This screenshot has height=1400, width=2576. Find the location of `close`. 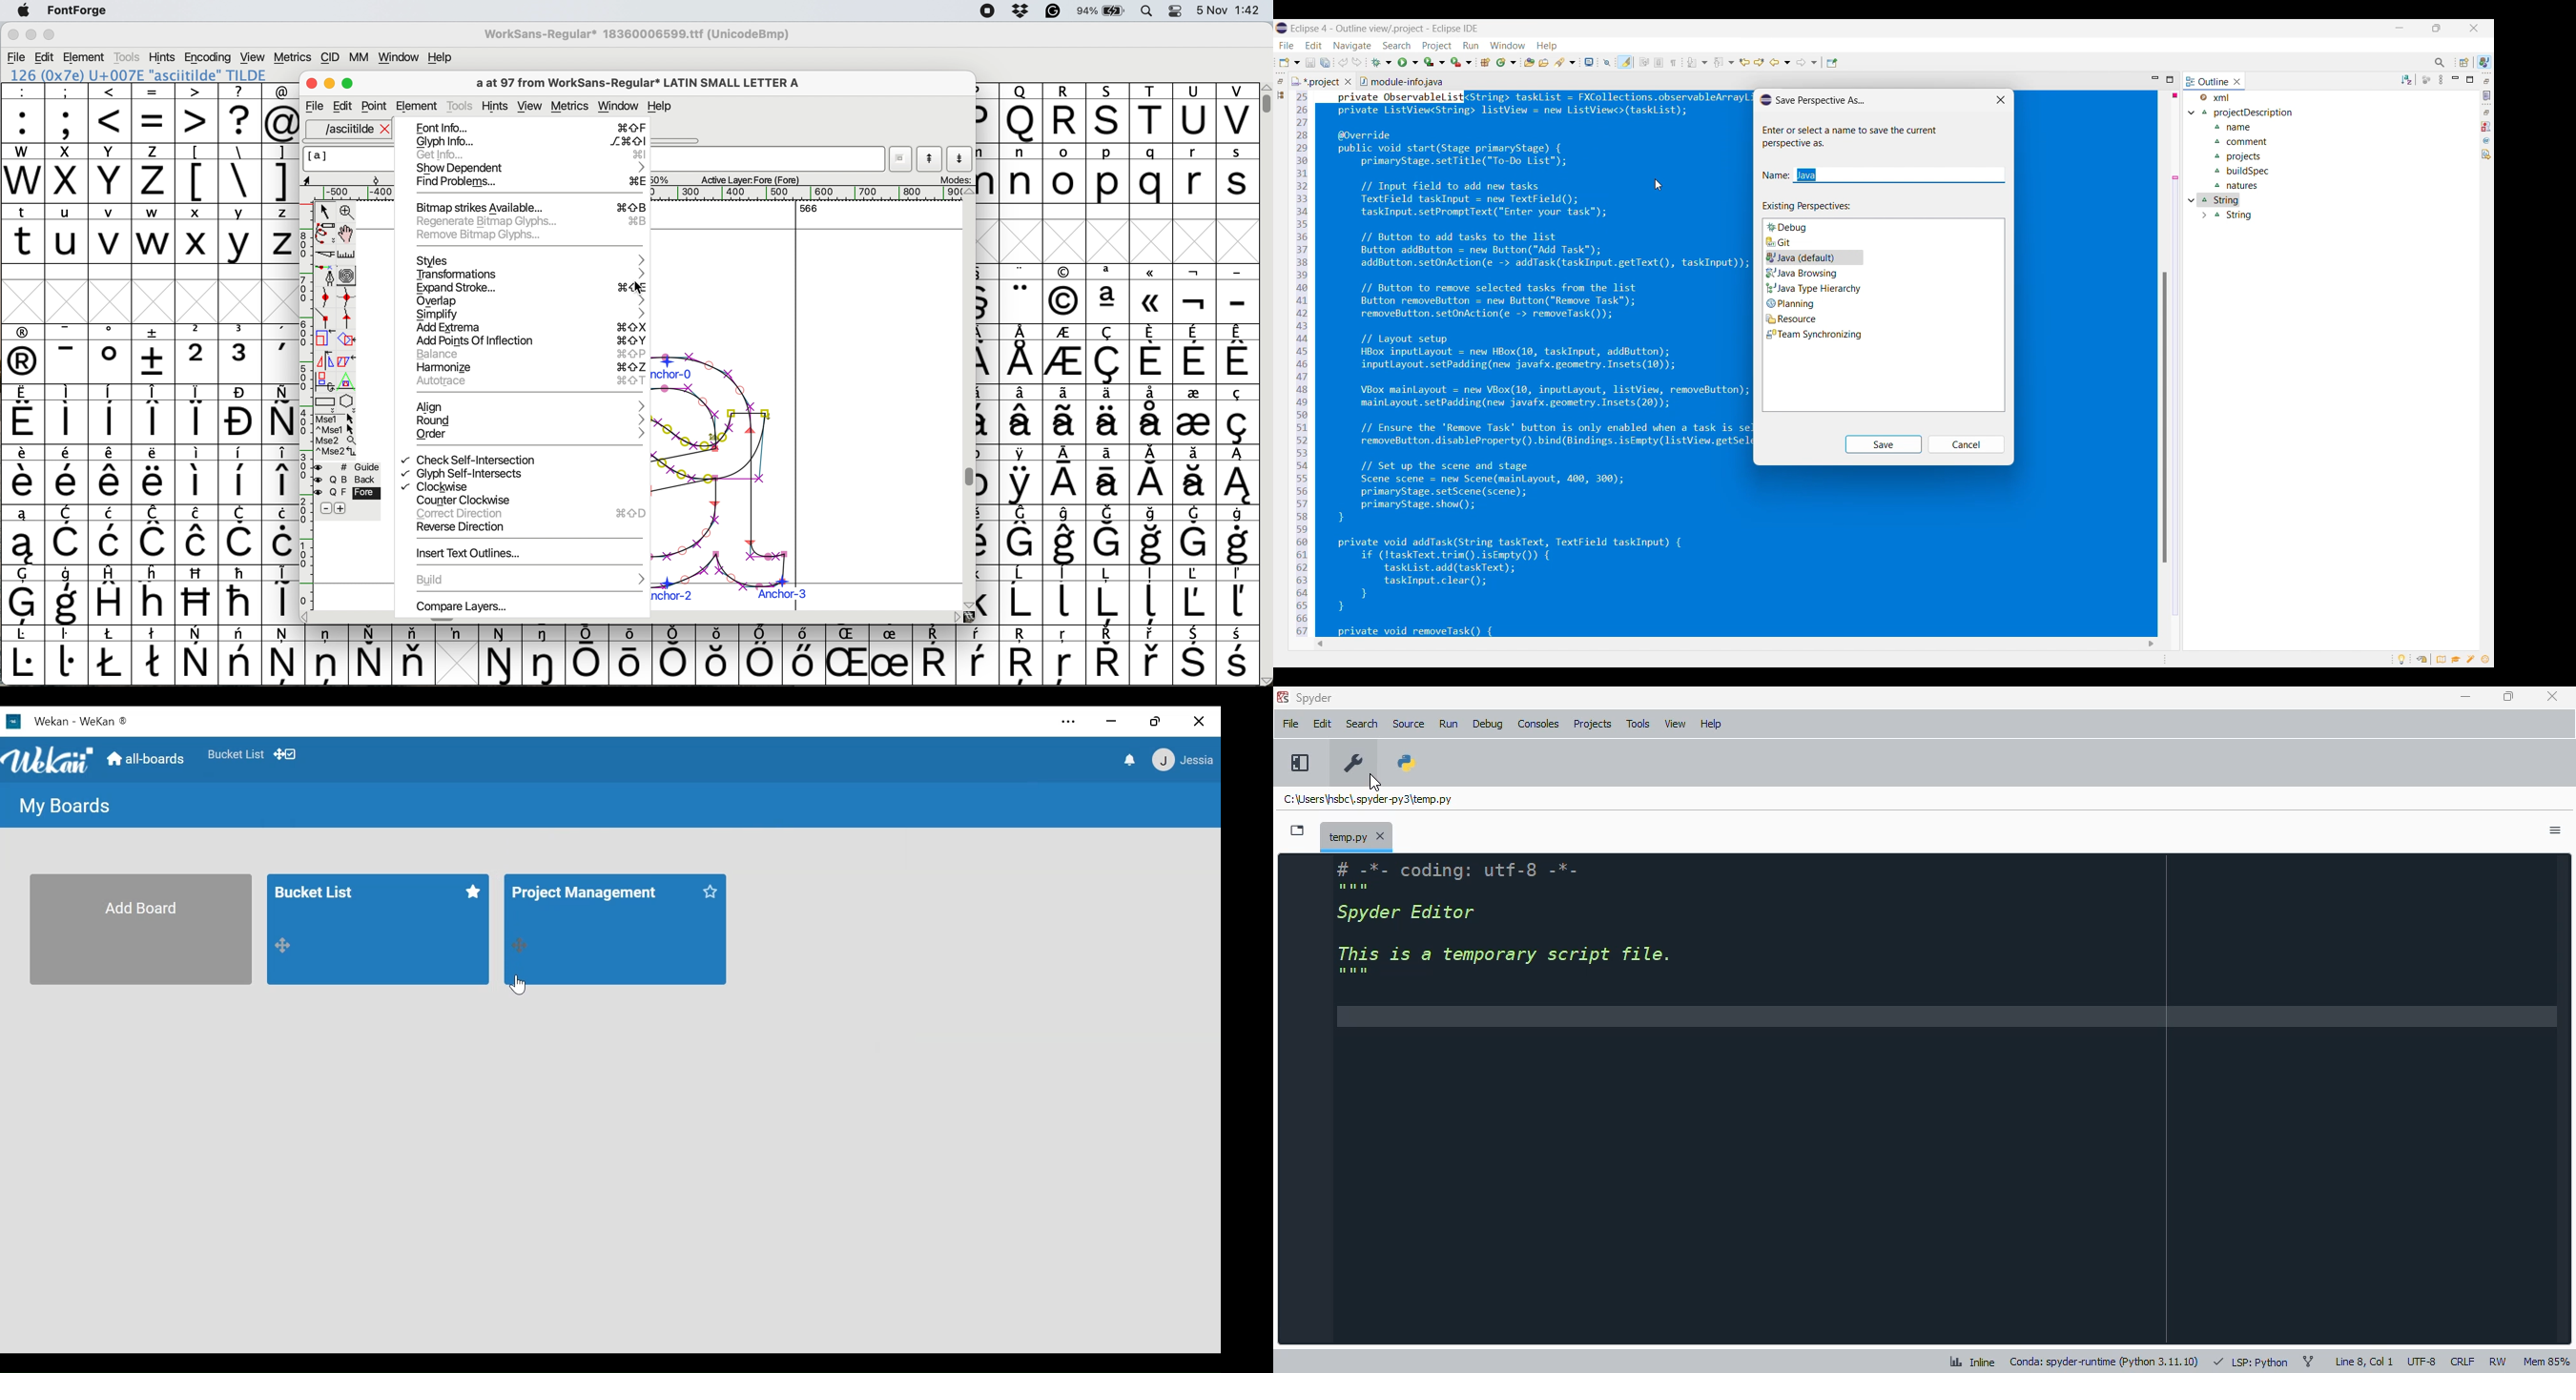

close is located at coordinates (2553, 696).